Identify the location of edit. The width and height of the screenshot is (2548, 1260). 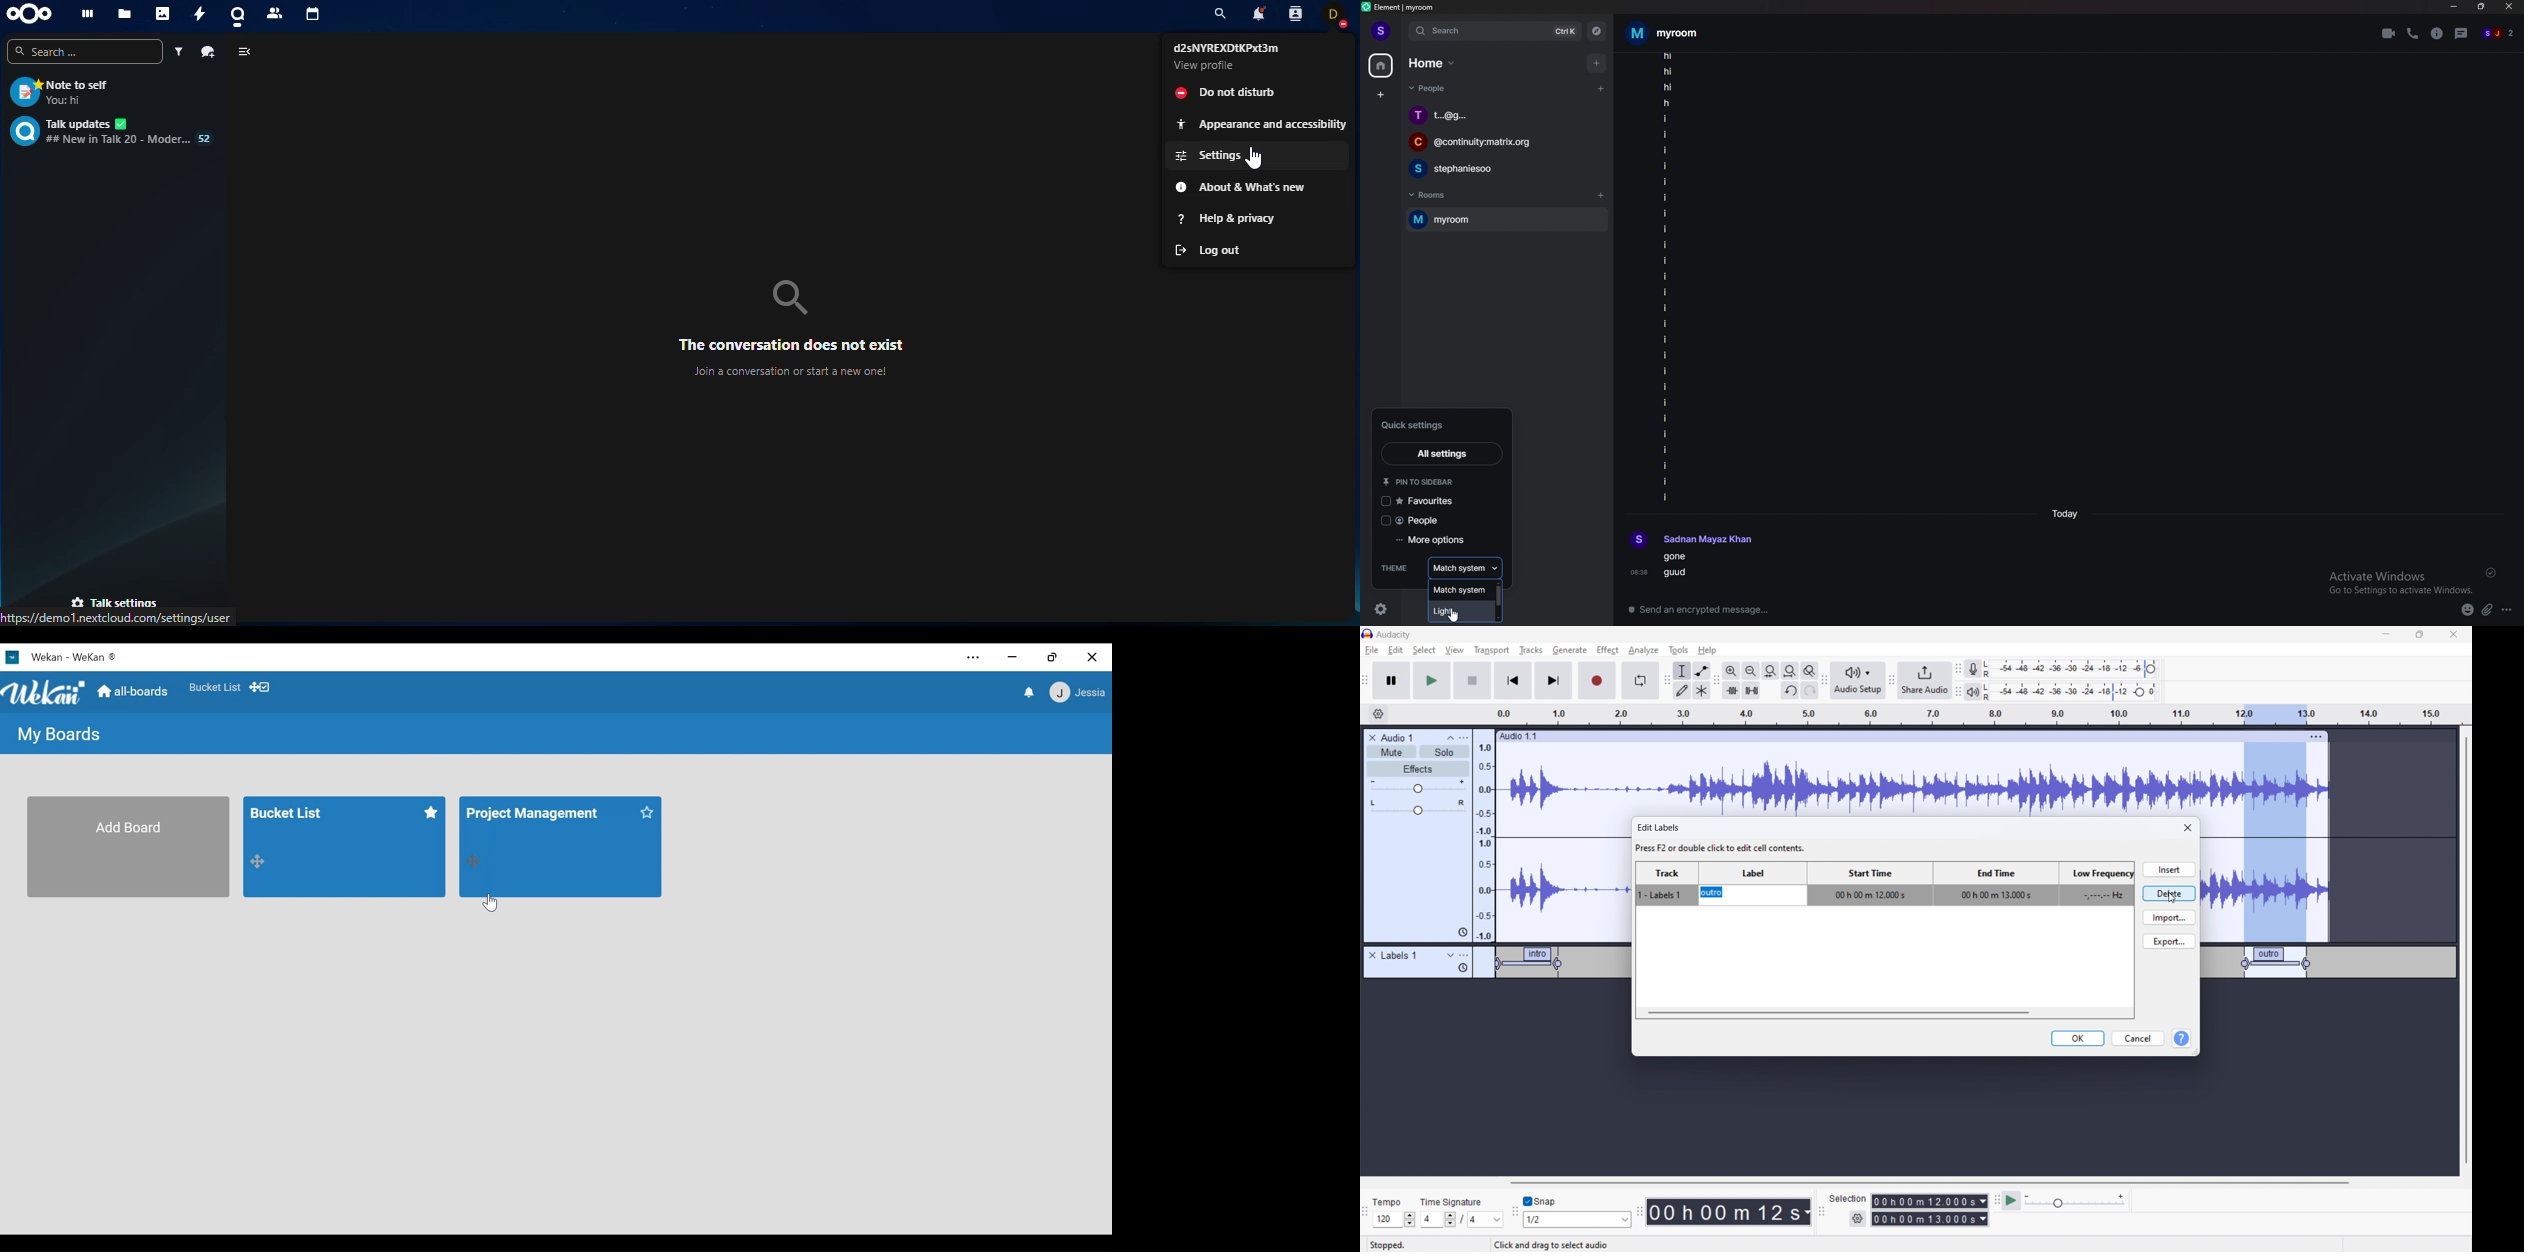
(1395, 650).